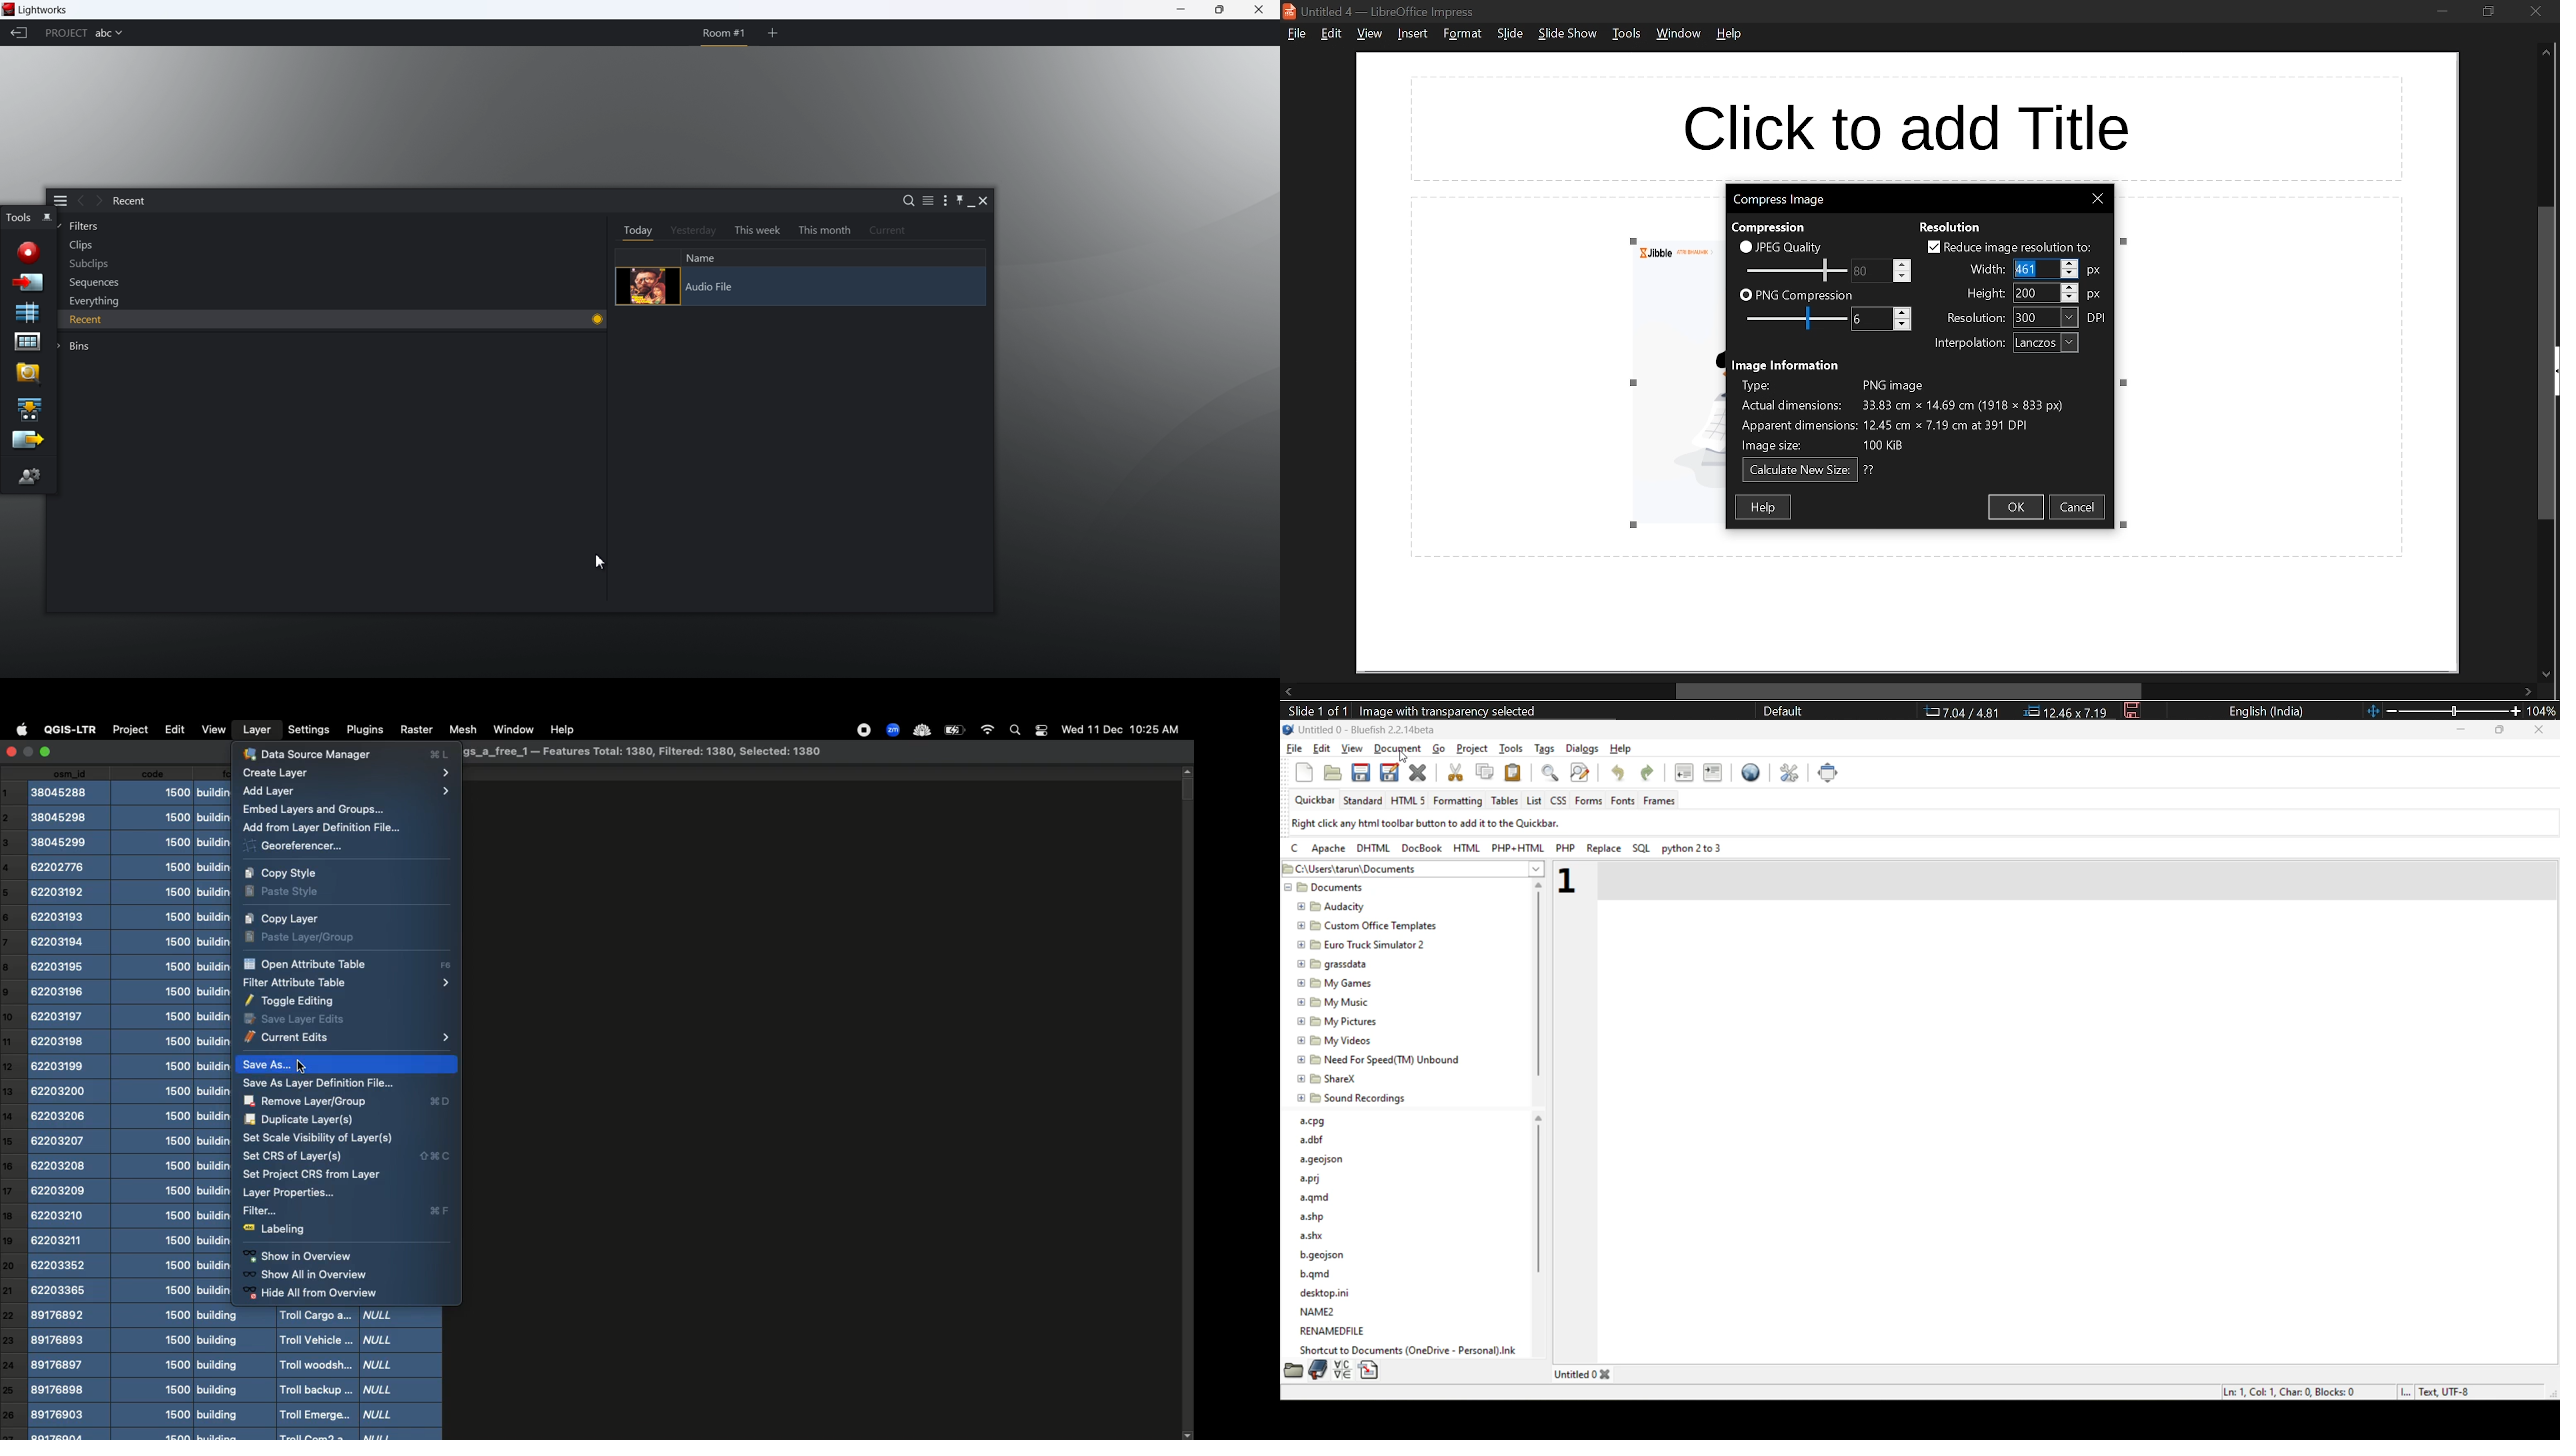  I want to click on snippets, so click(1369, 1370).